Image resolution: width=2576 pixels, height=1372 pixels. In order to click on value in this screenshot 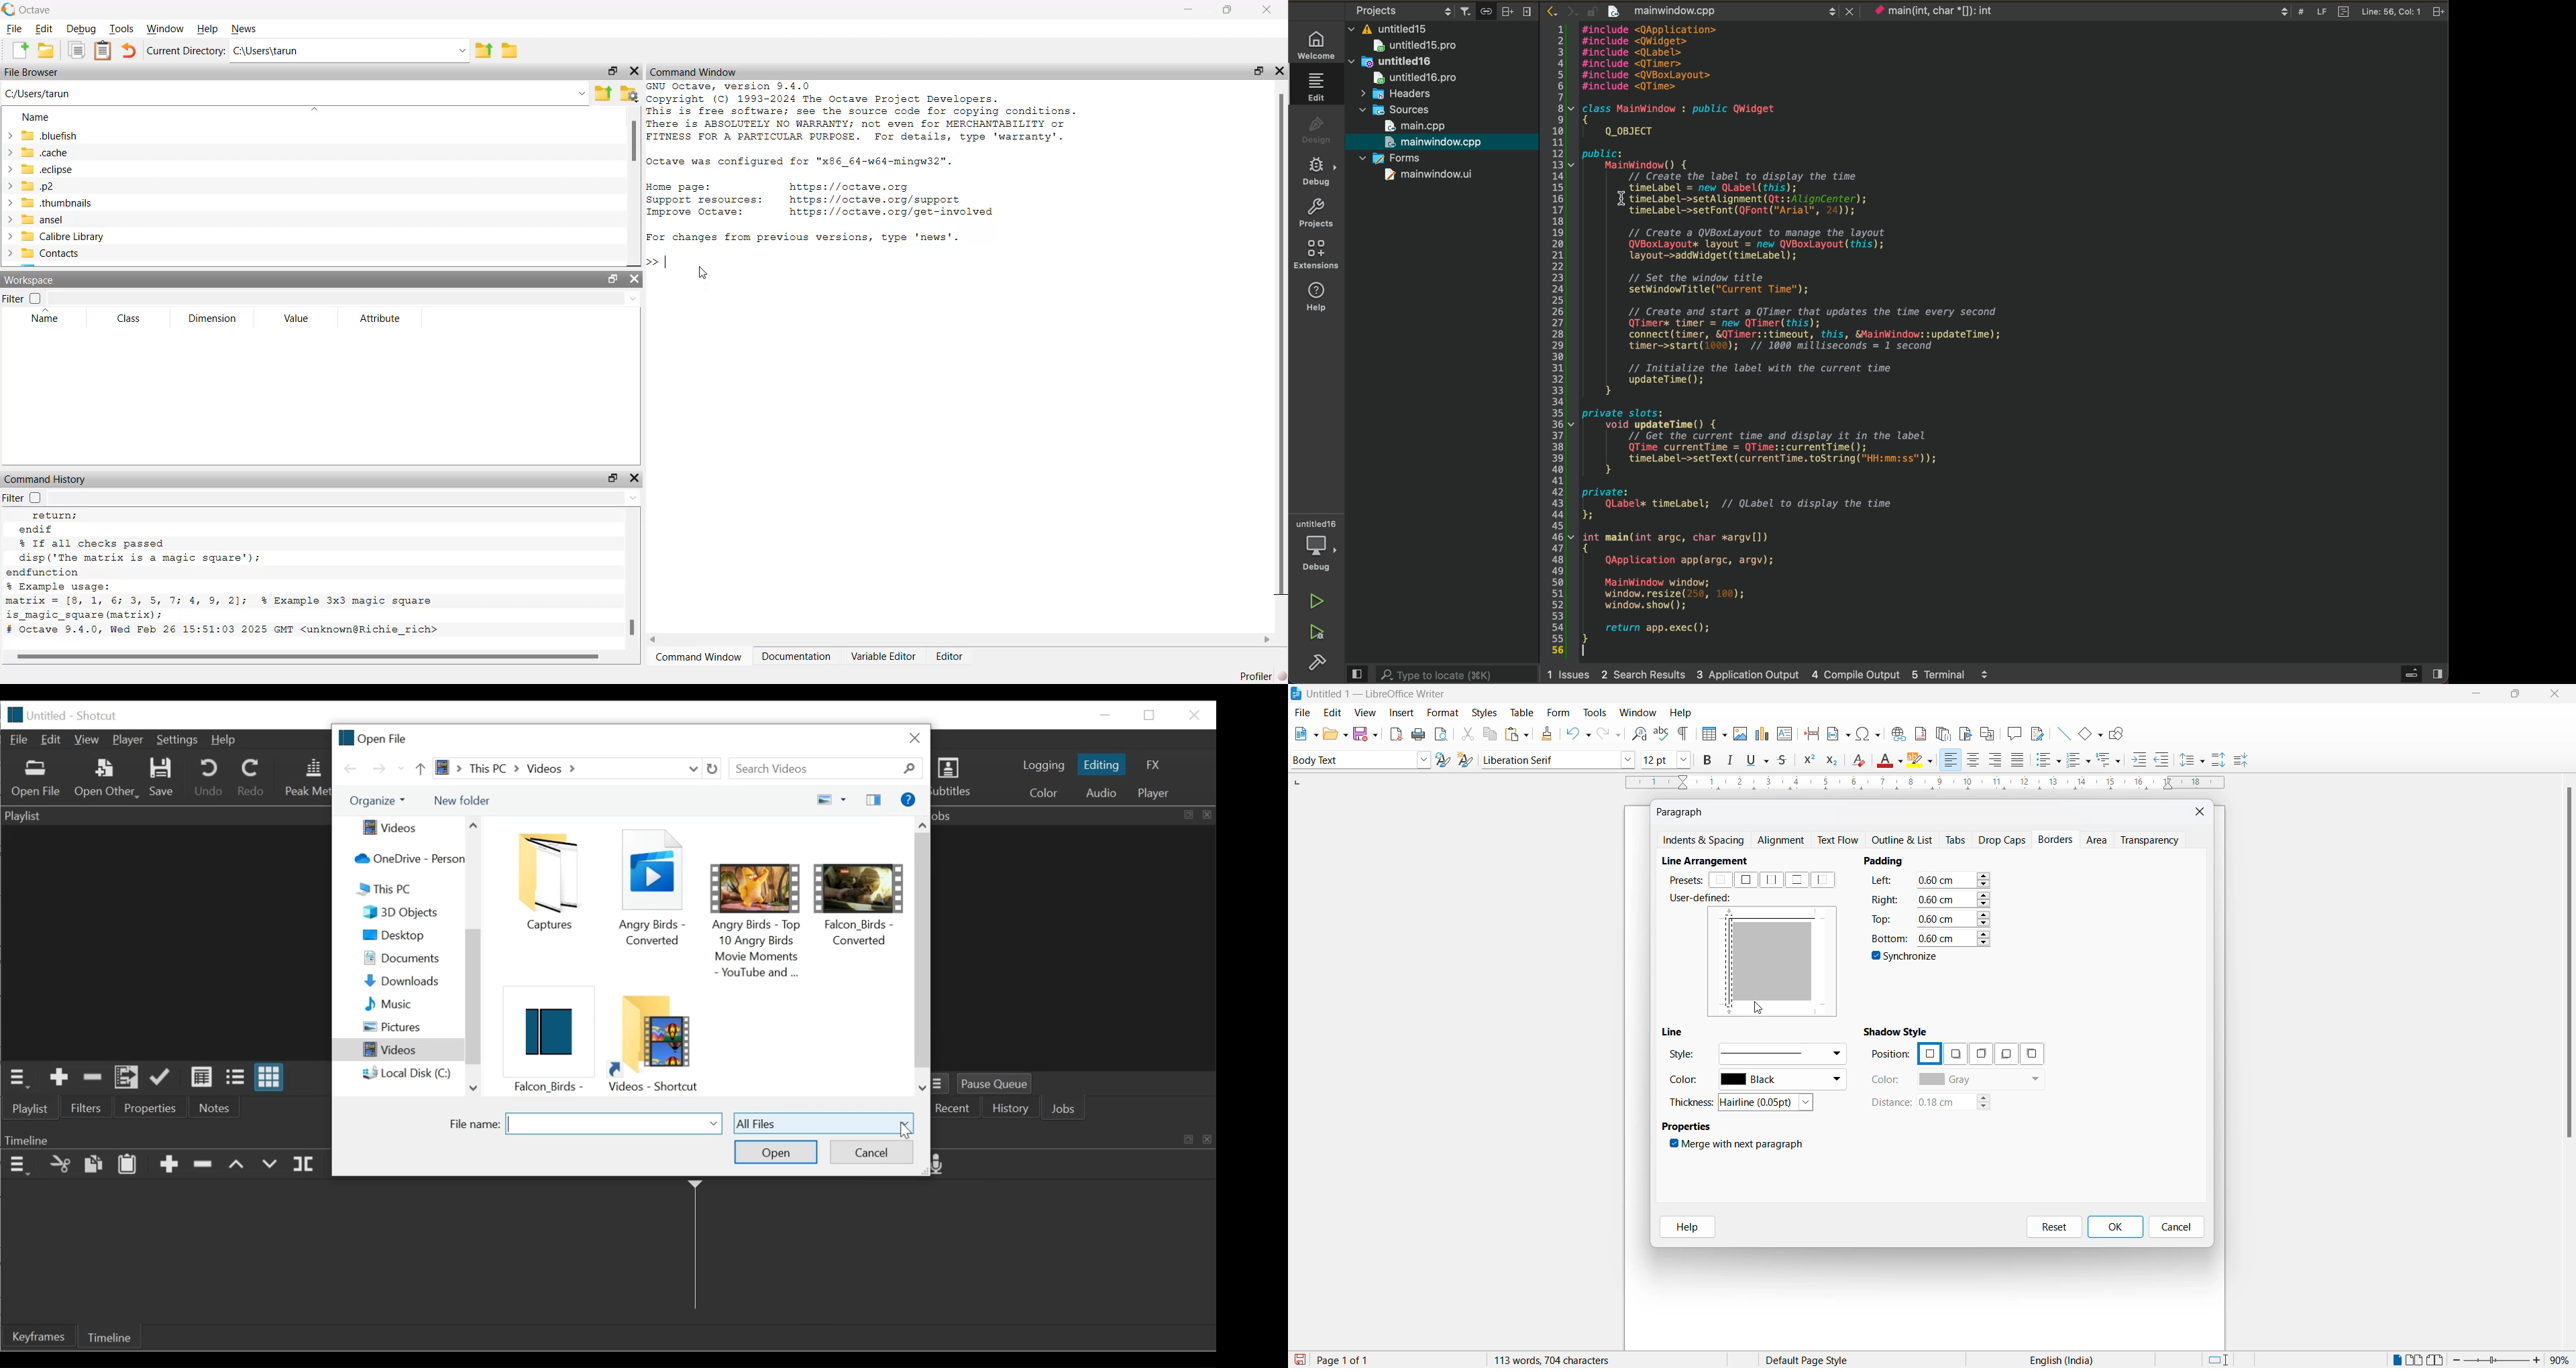, I will do `click(1953, 937)`.